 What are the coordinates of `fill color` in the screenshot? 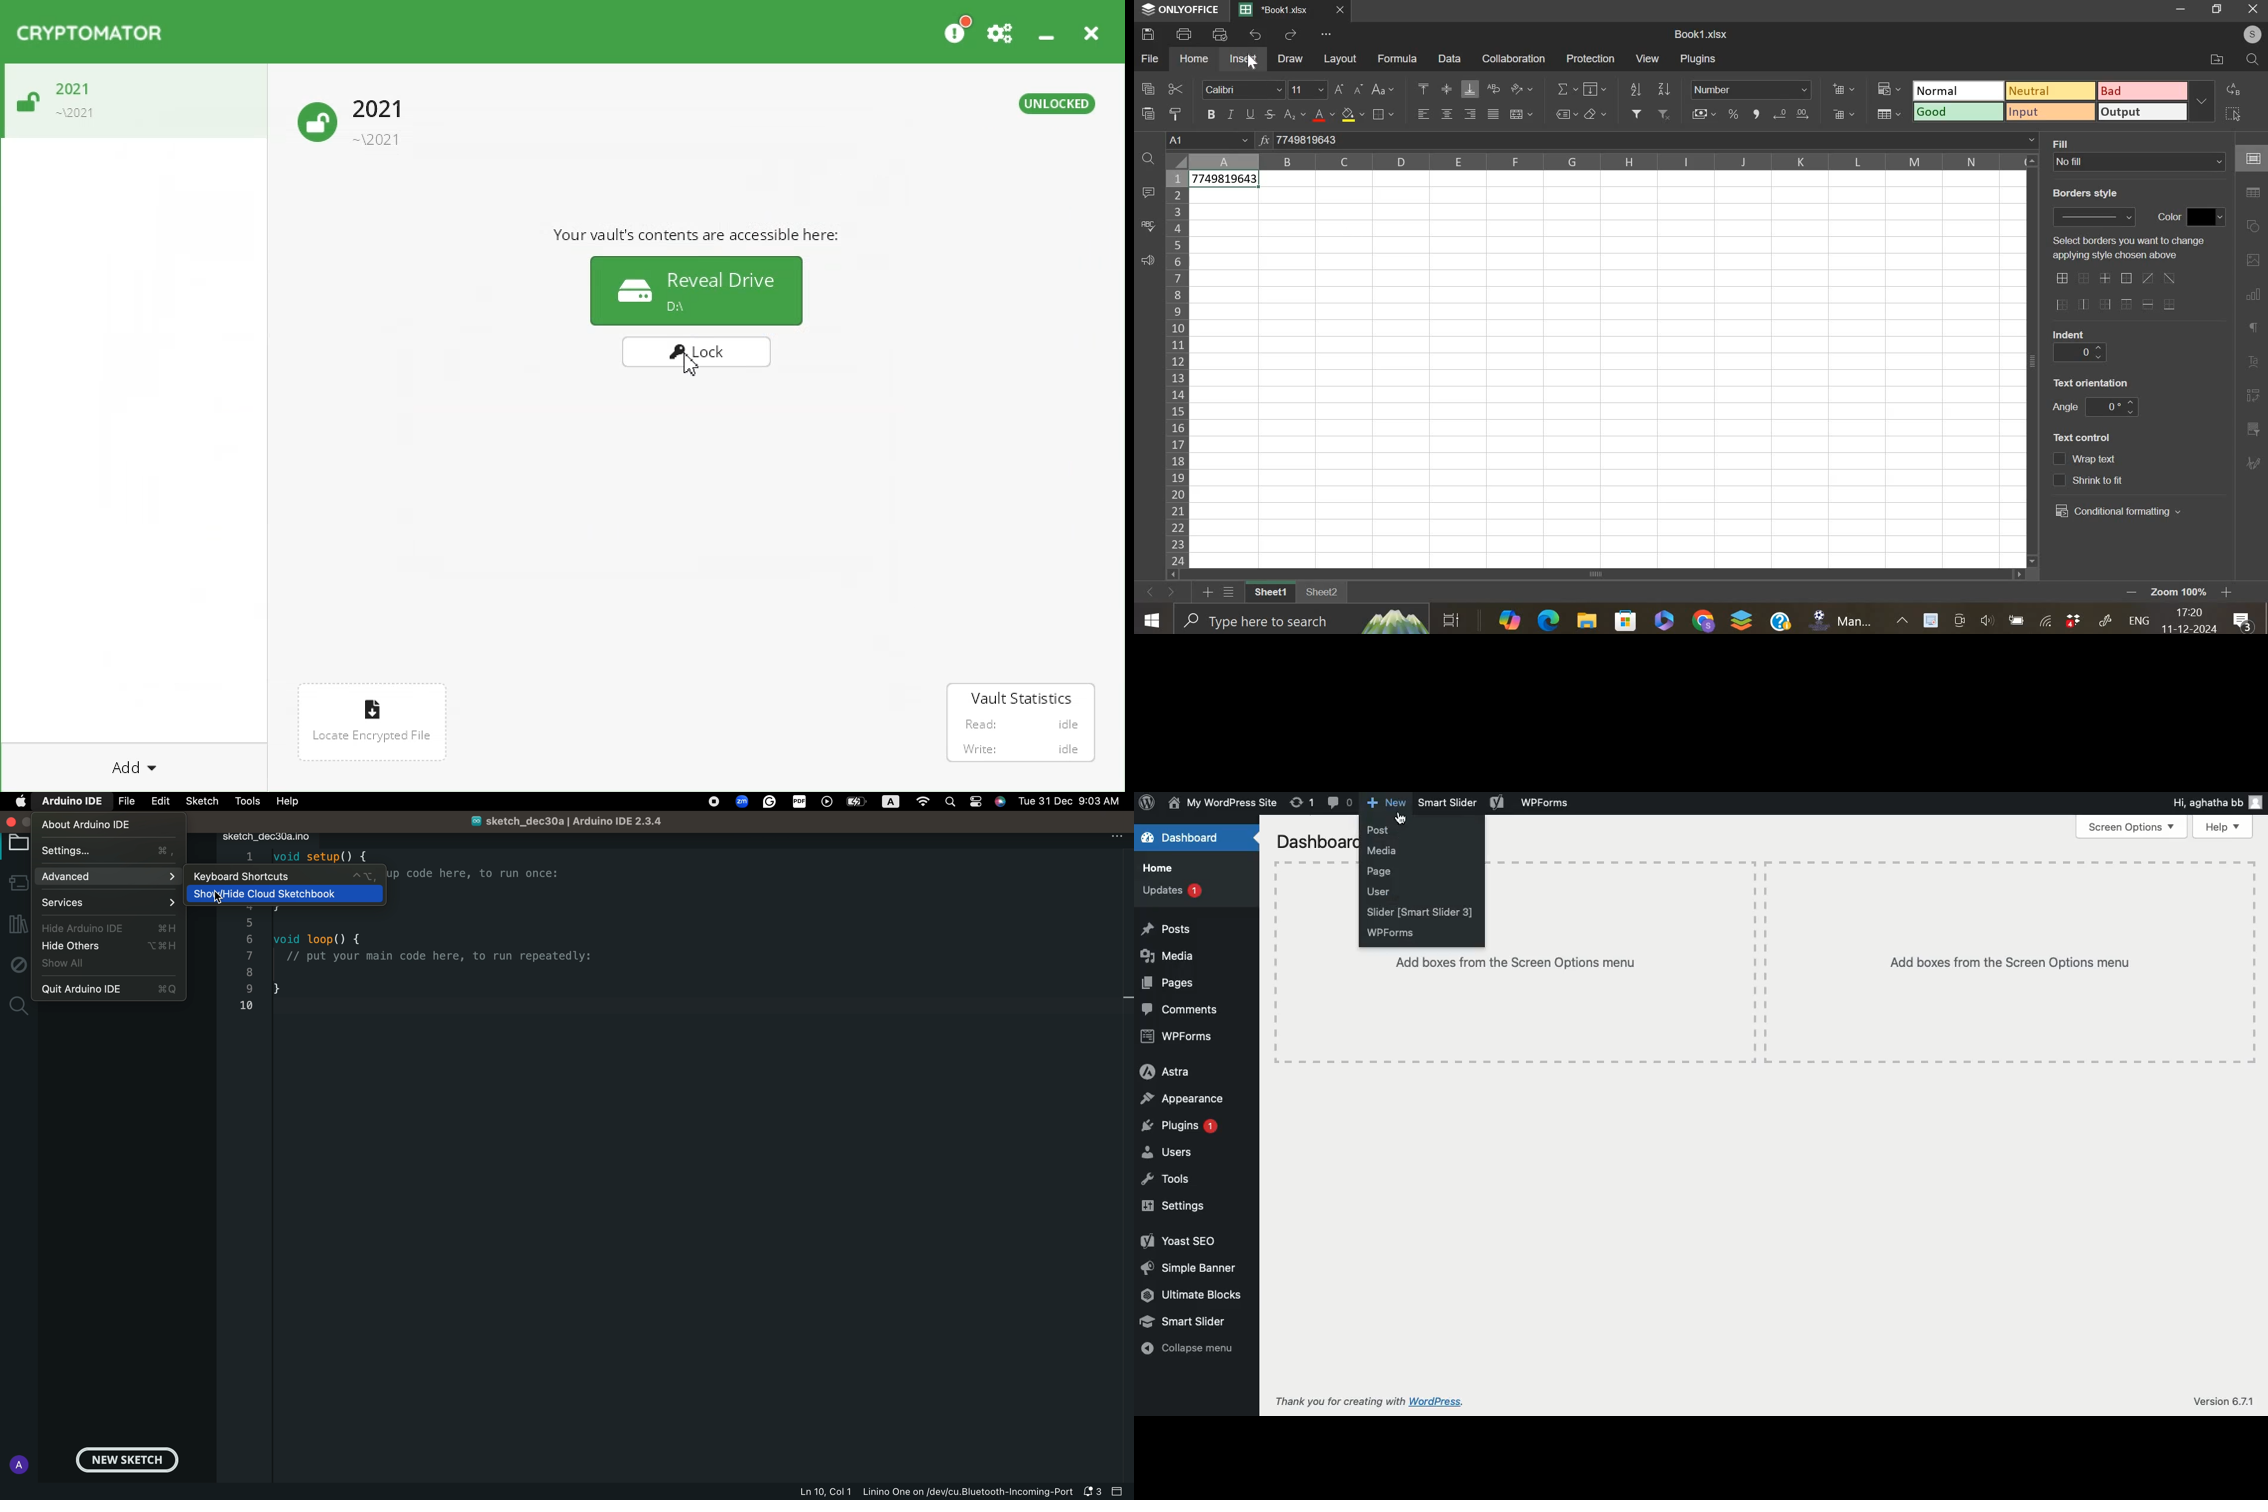 It's located at (1352, 115).